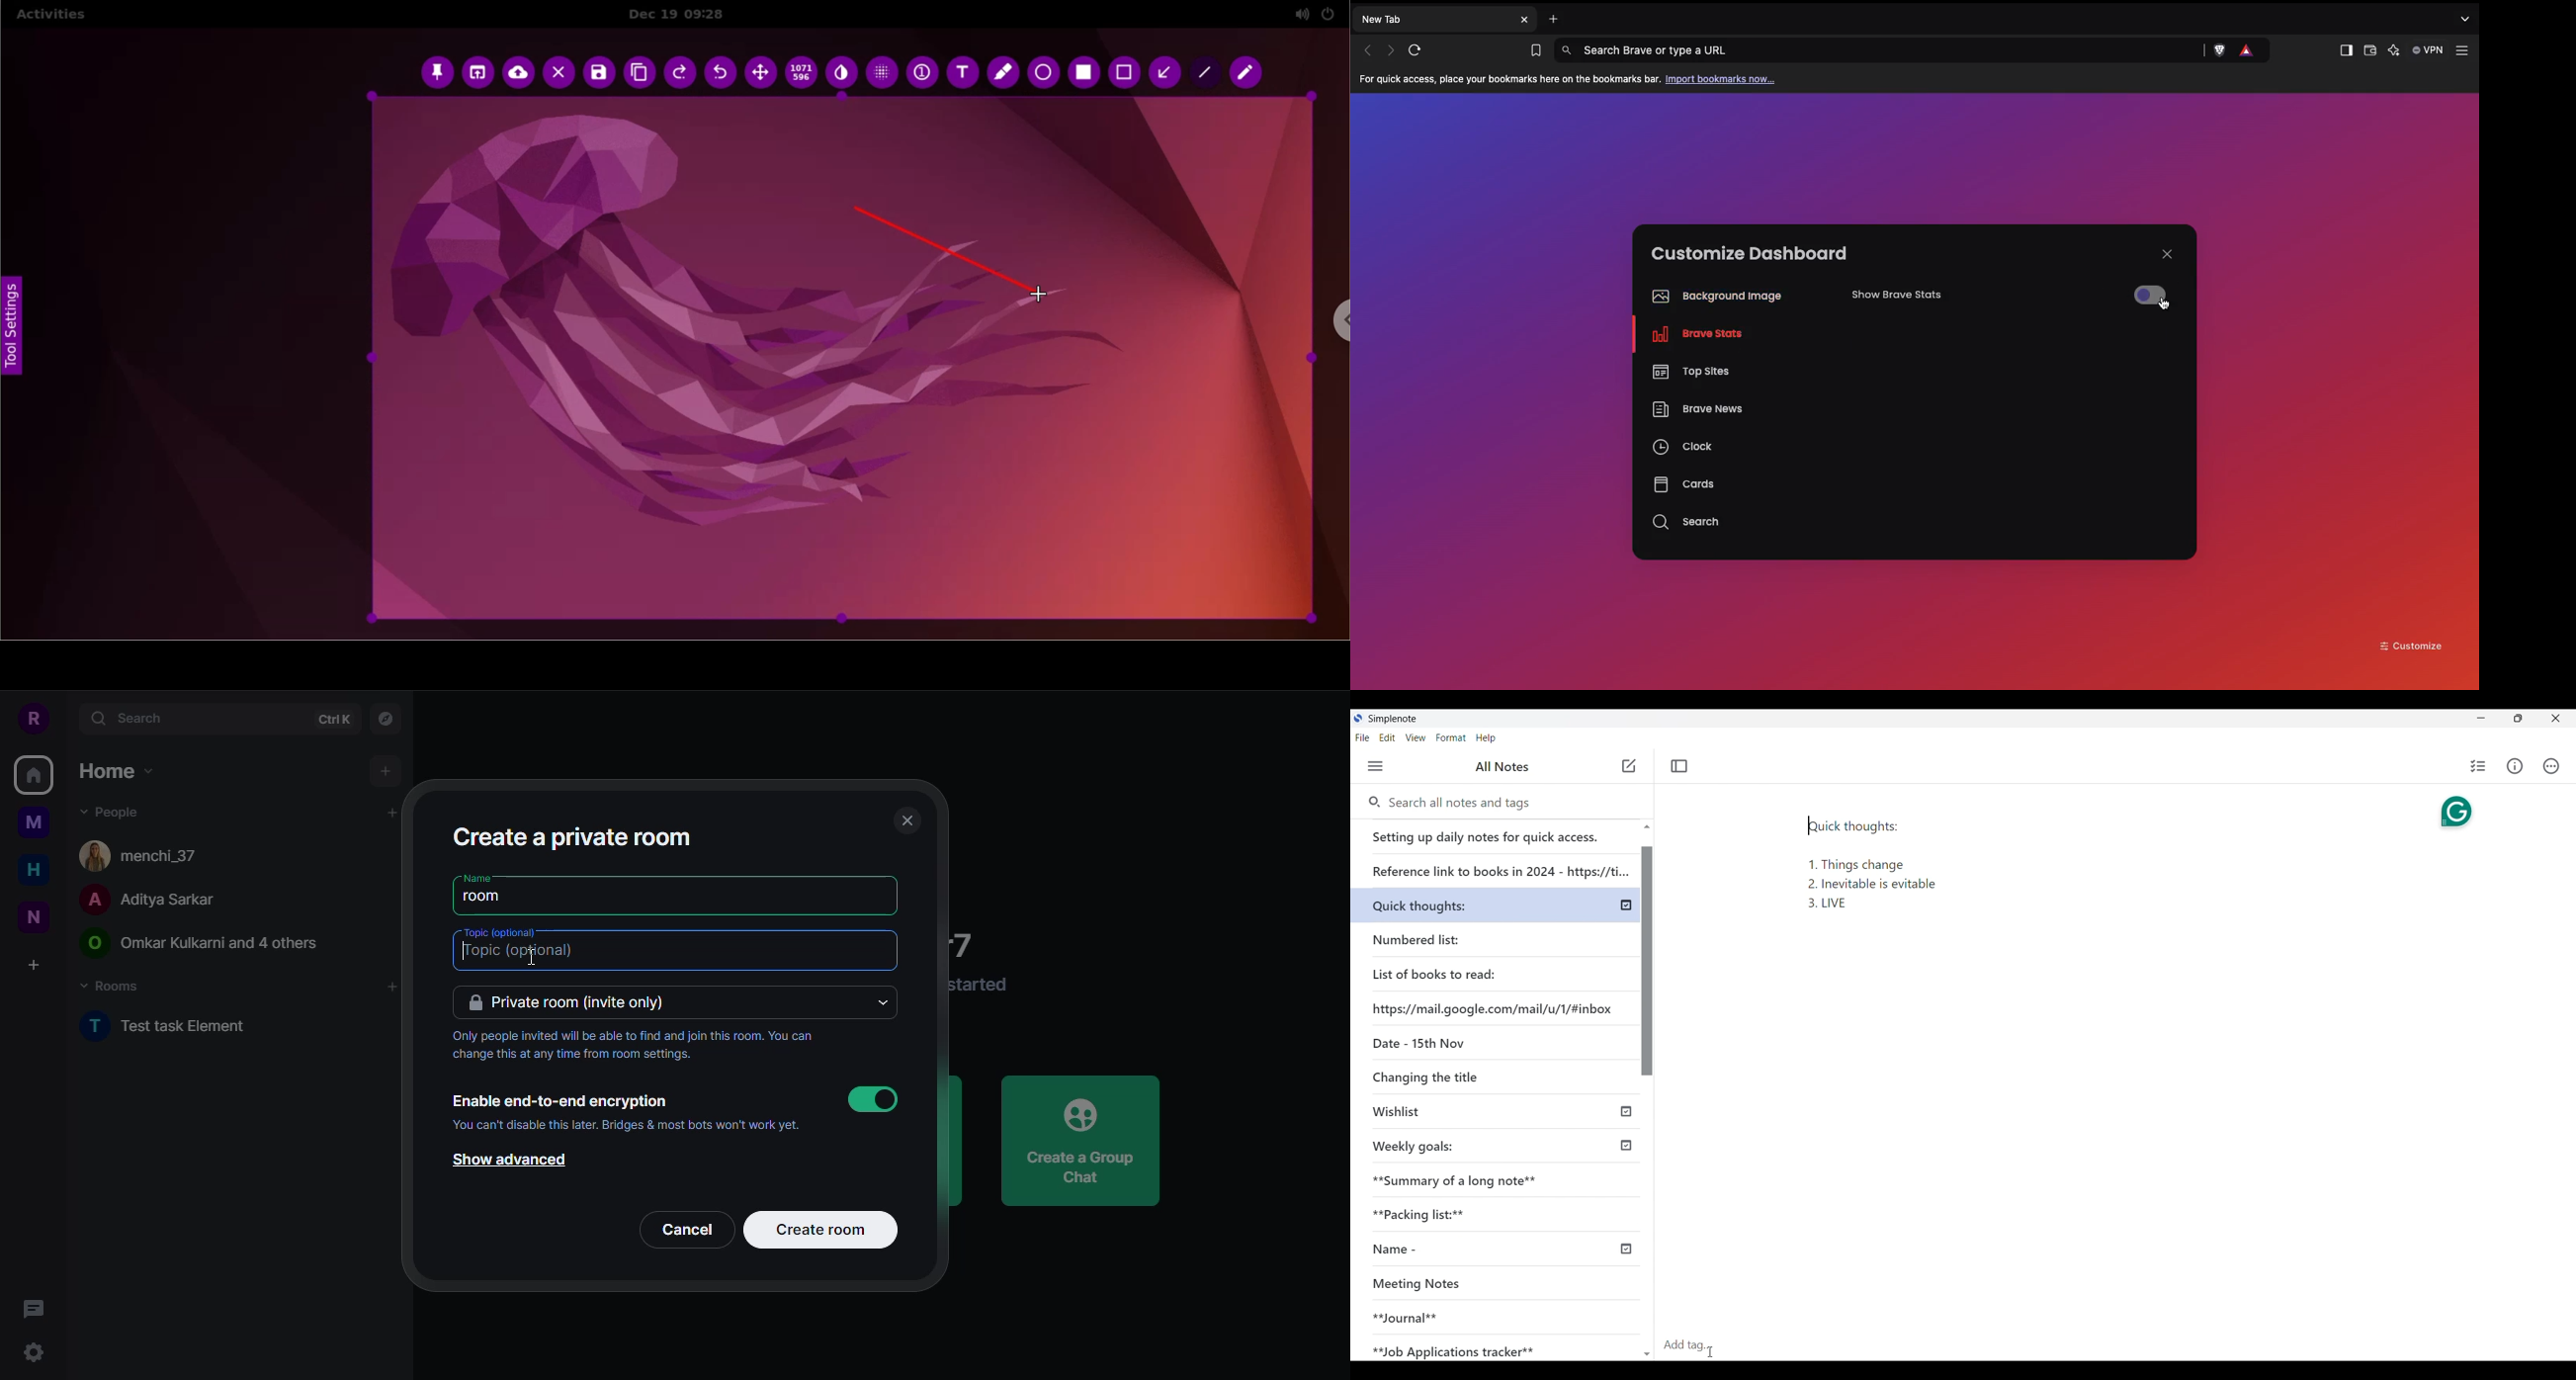  I want to click on people, so click(111, 811).